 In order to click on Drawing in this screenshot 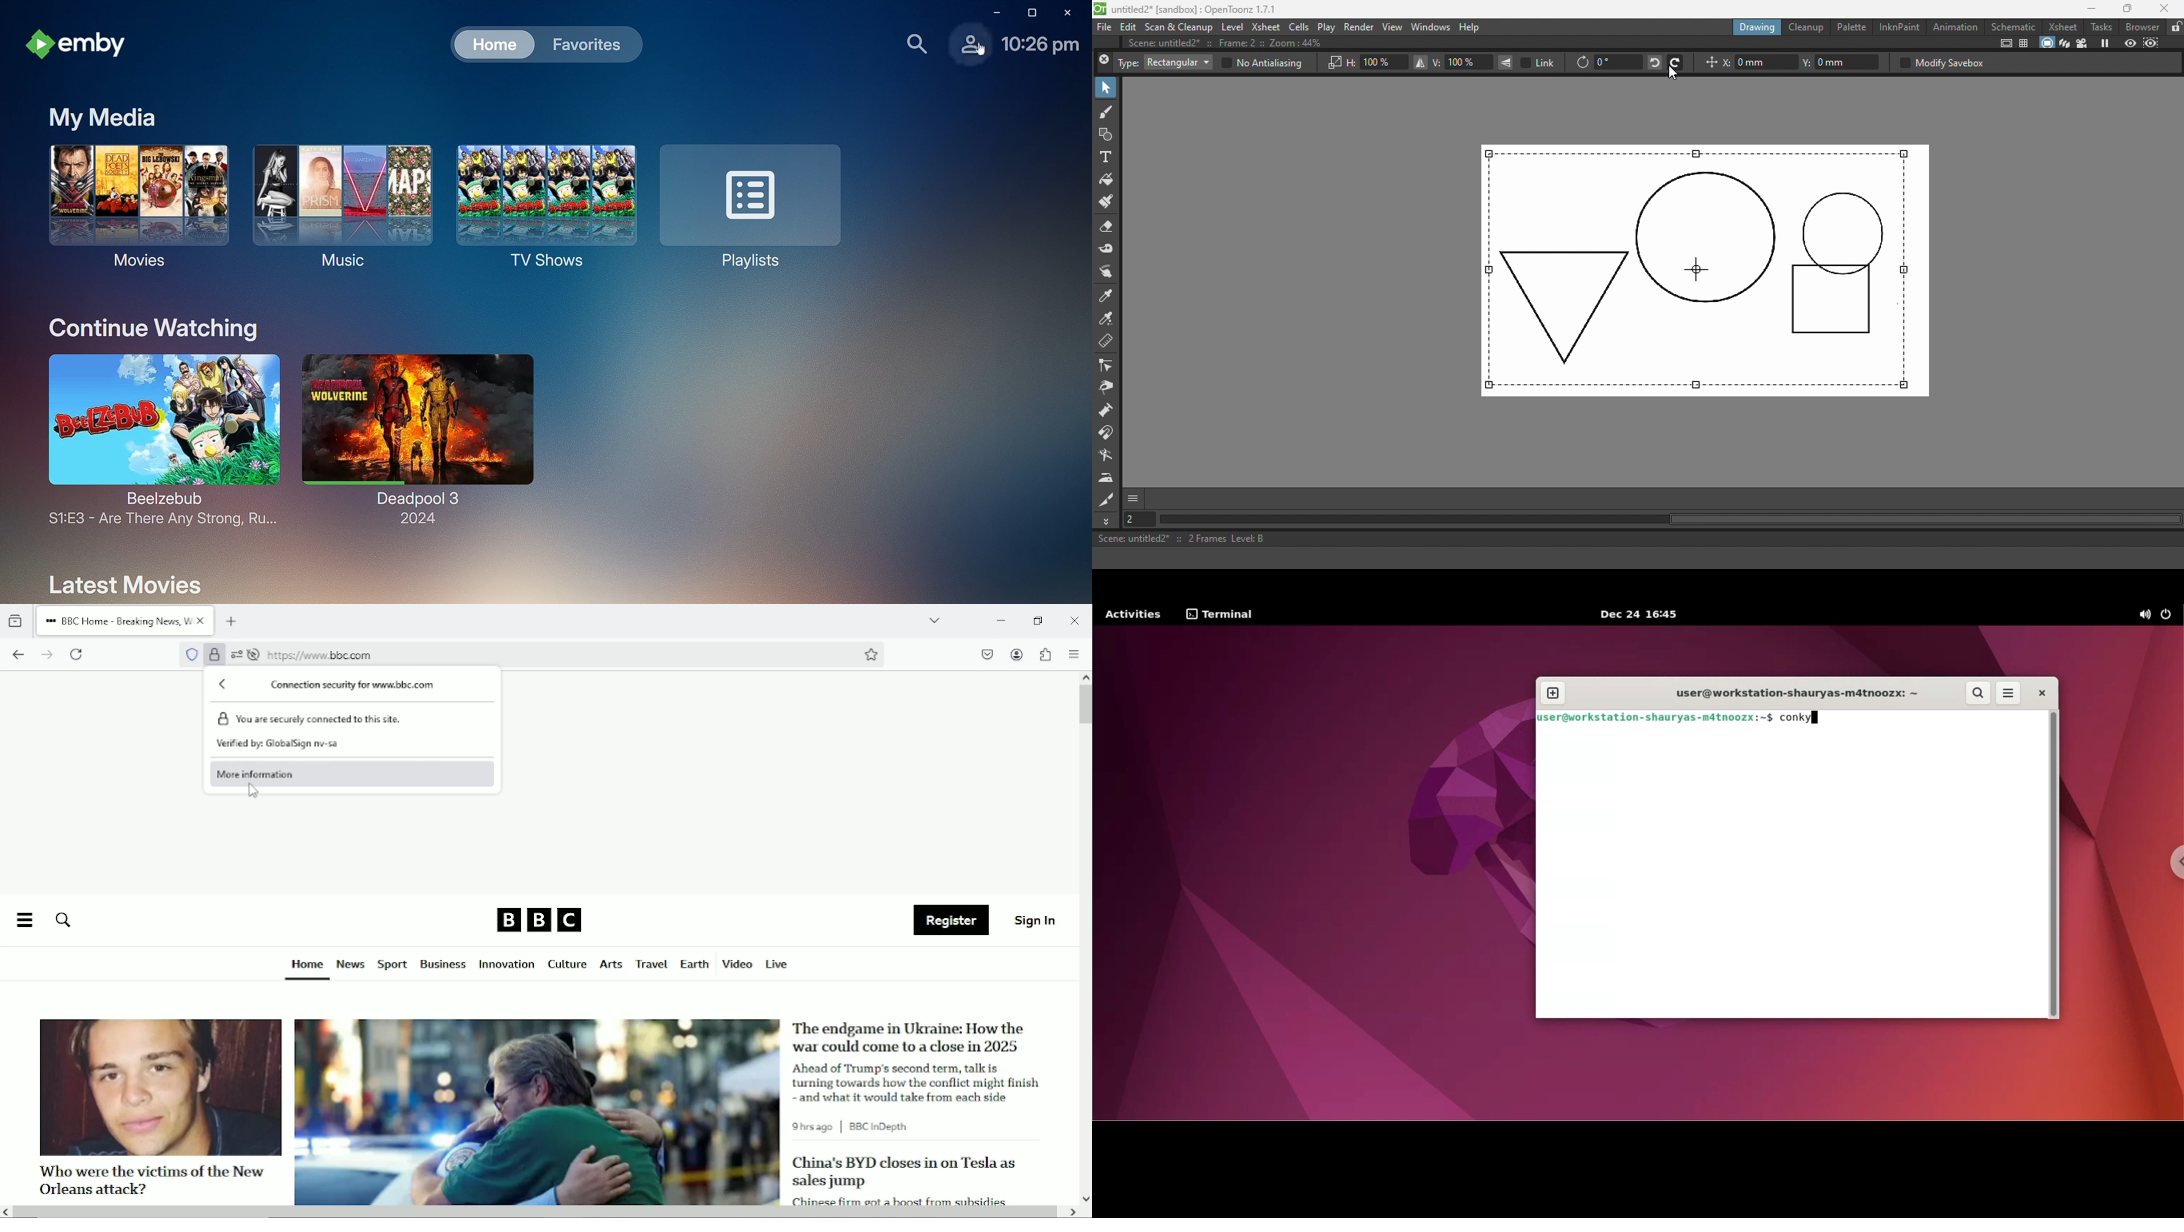, I will do `click(1757, 26)`.